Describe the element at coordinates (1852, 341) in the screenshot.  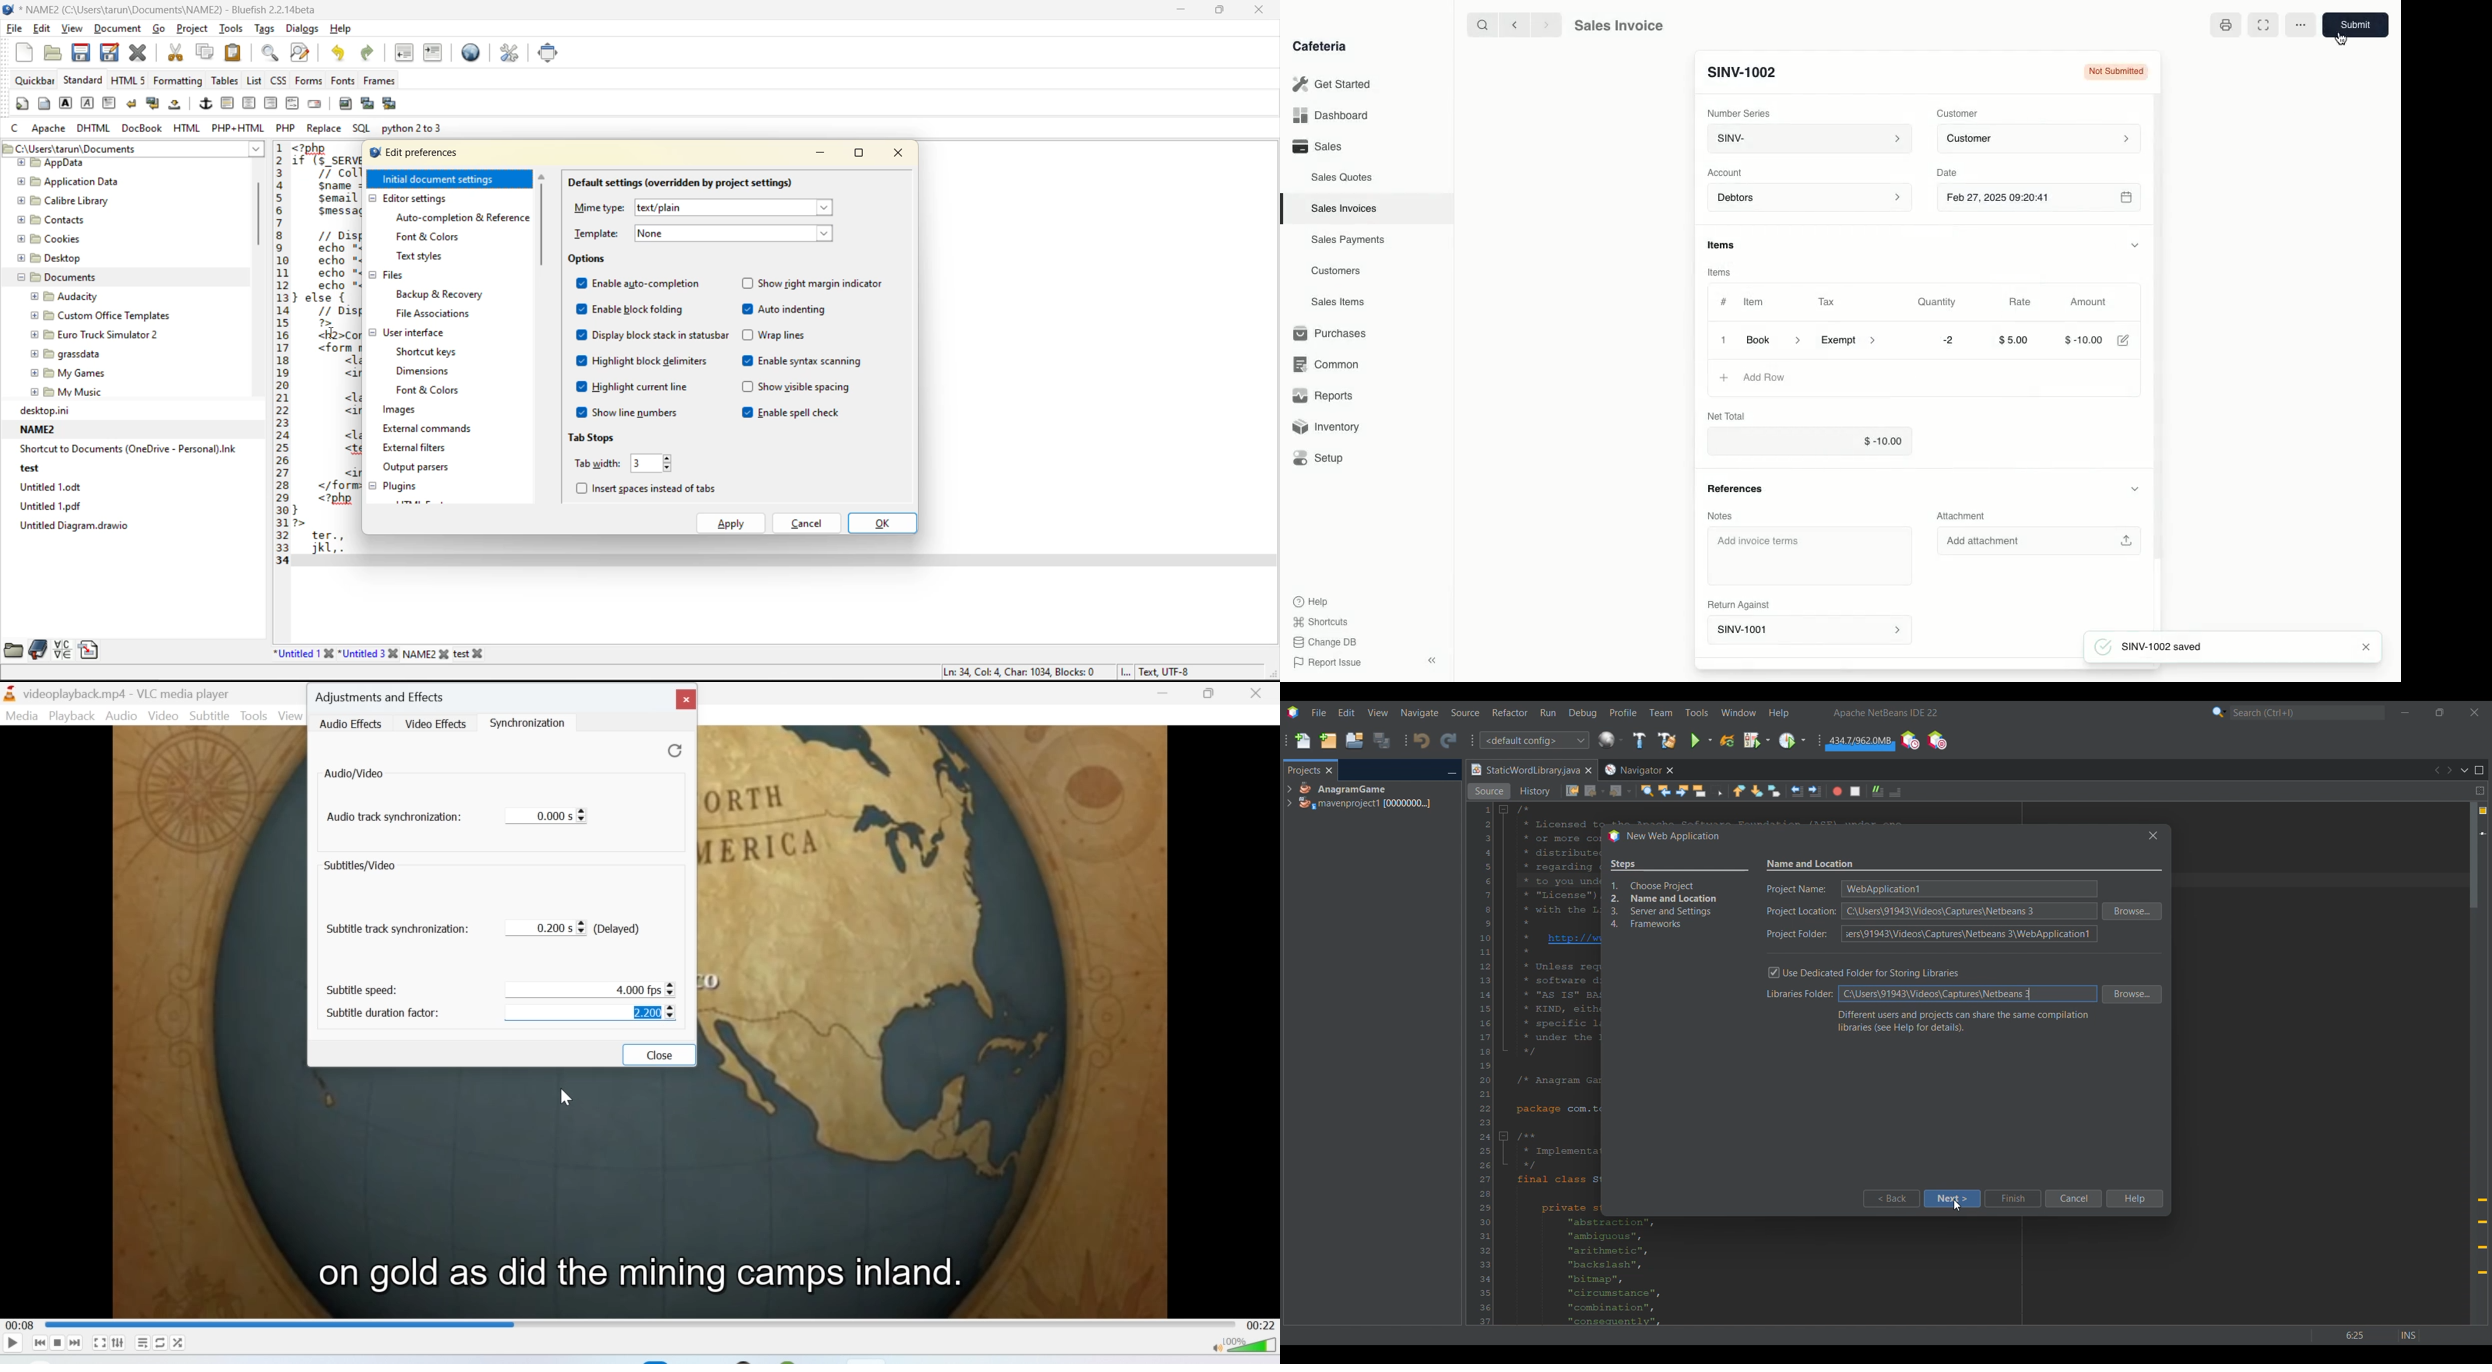
I see `Exempt >` at that location.